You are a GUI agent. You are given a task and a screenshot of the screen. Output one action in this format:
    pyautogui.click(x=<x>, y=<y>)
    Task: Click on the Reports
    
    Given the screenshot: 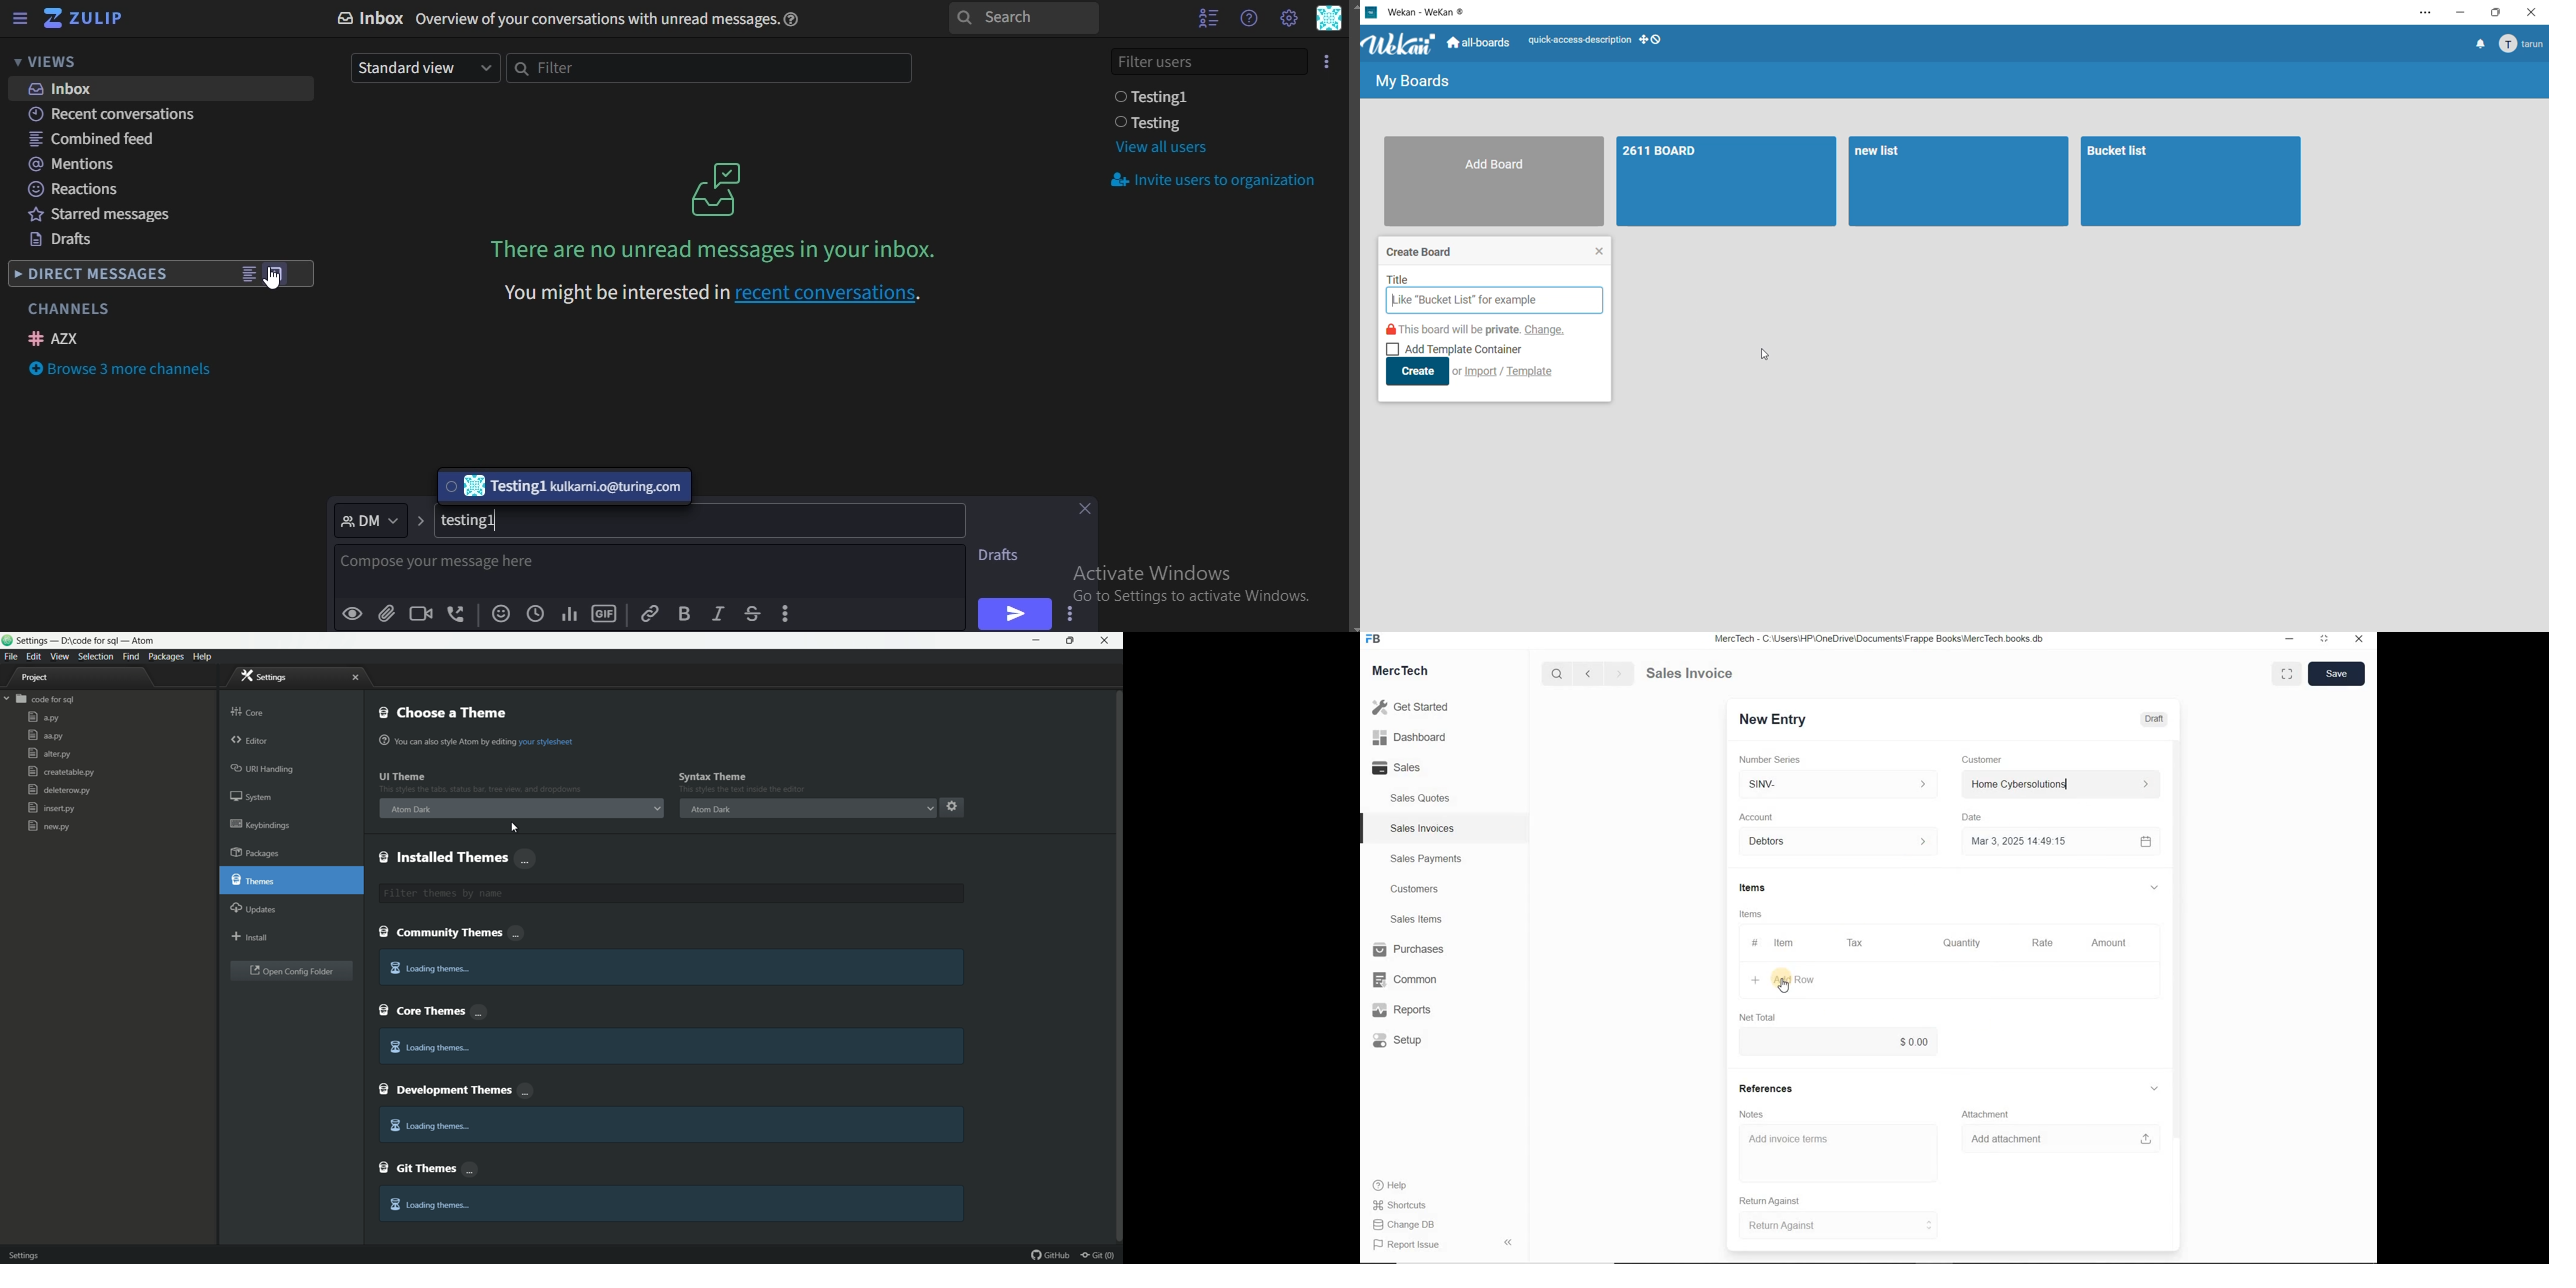 What is the action you would take?
    pyautogui.click(x=1411, y=1010)
    